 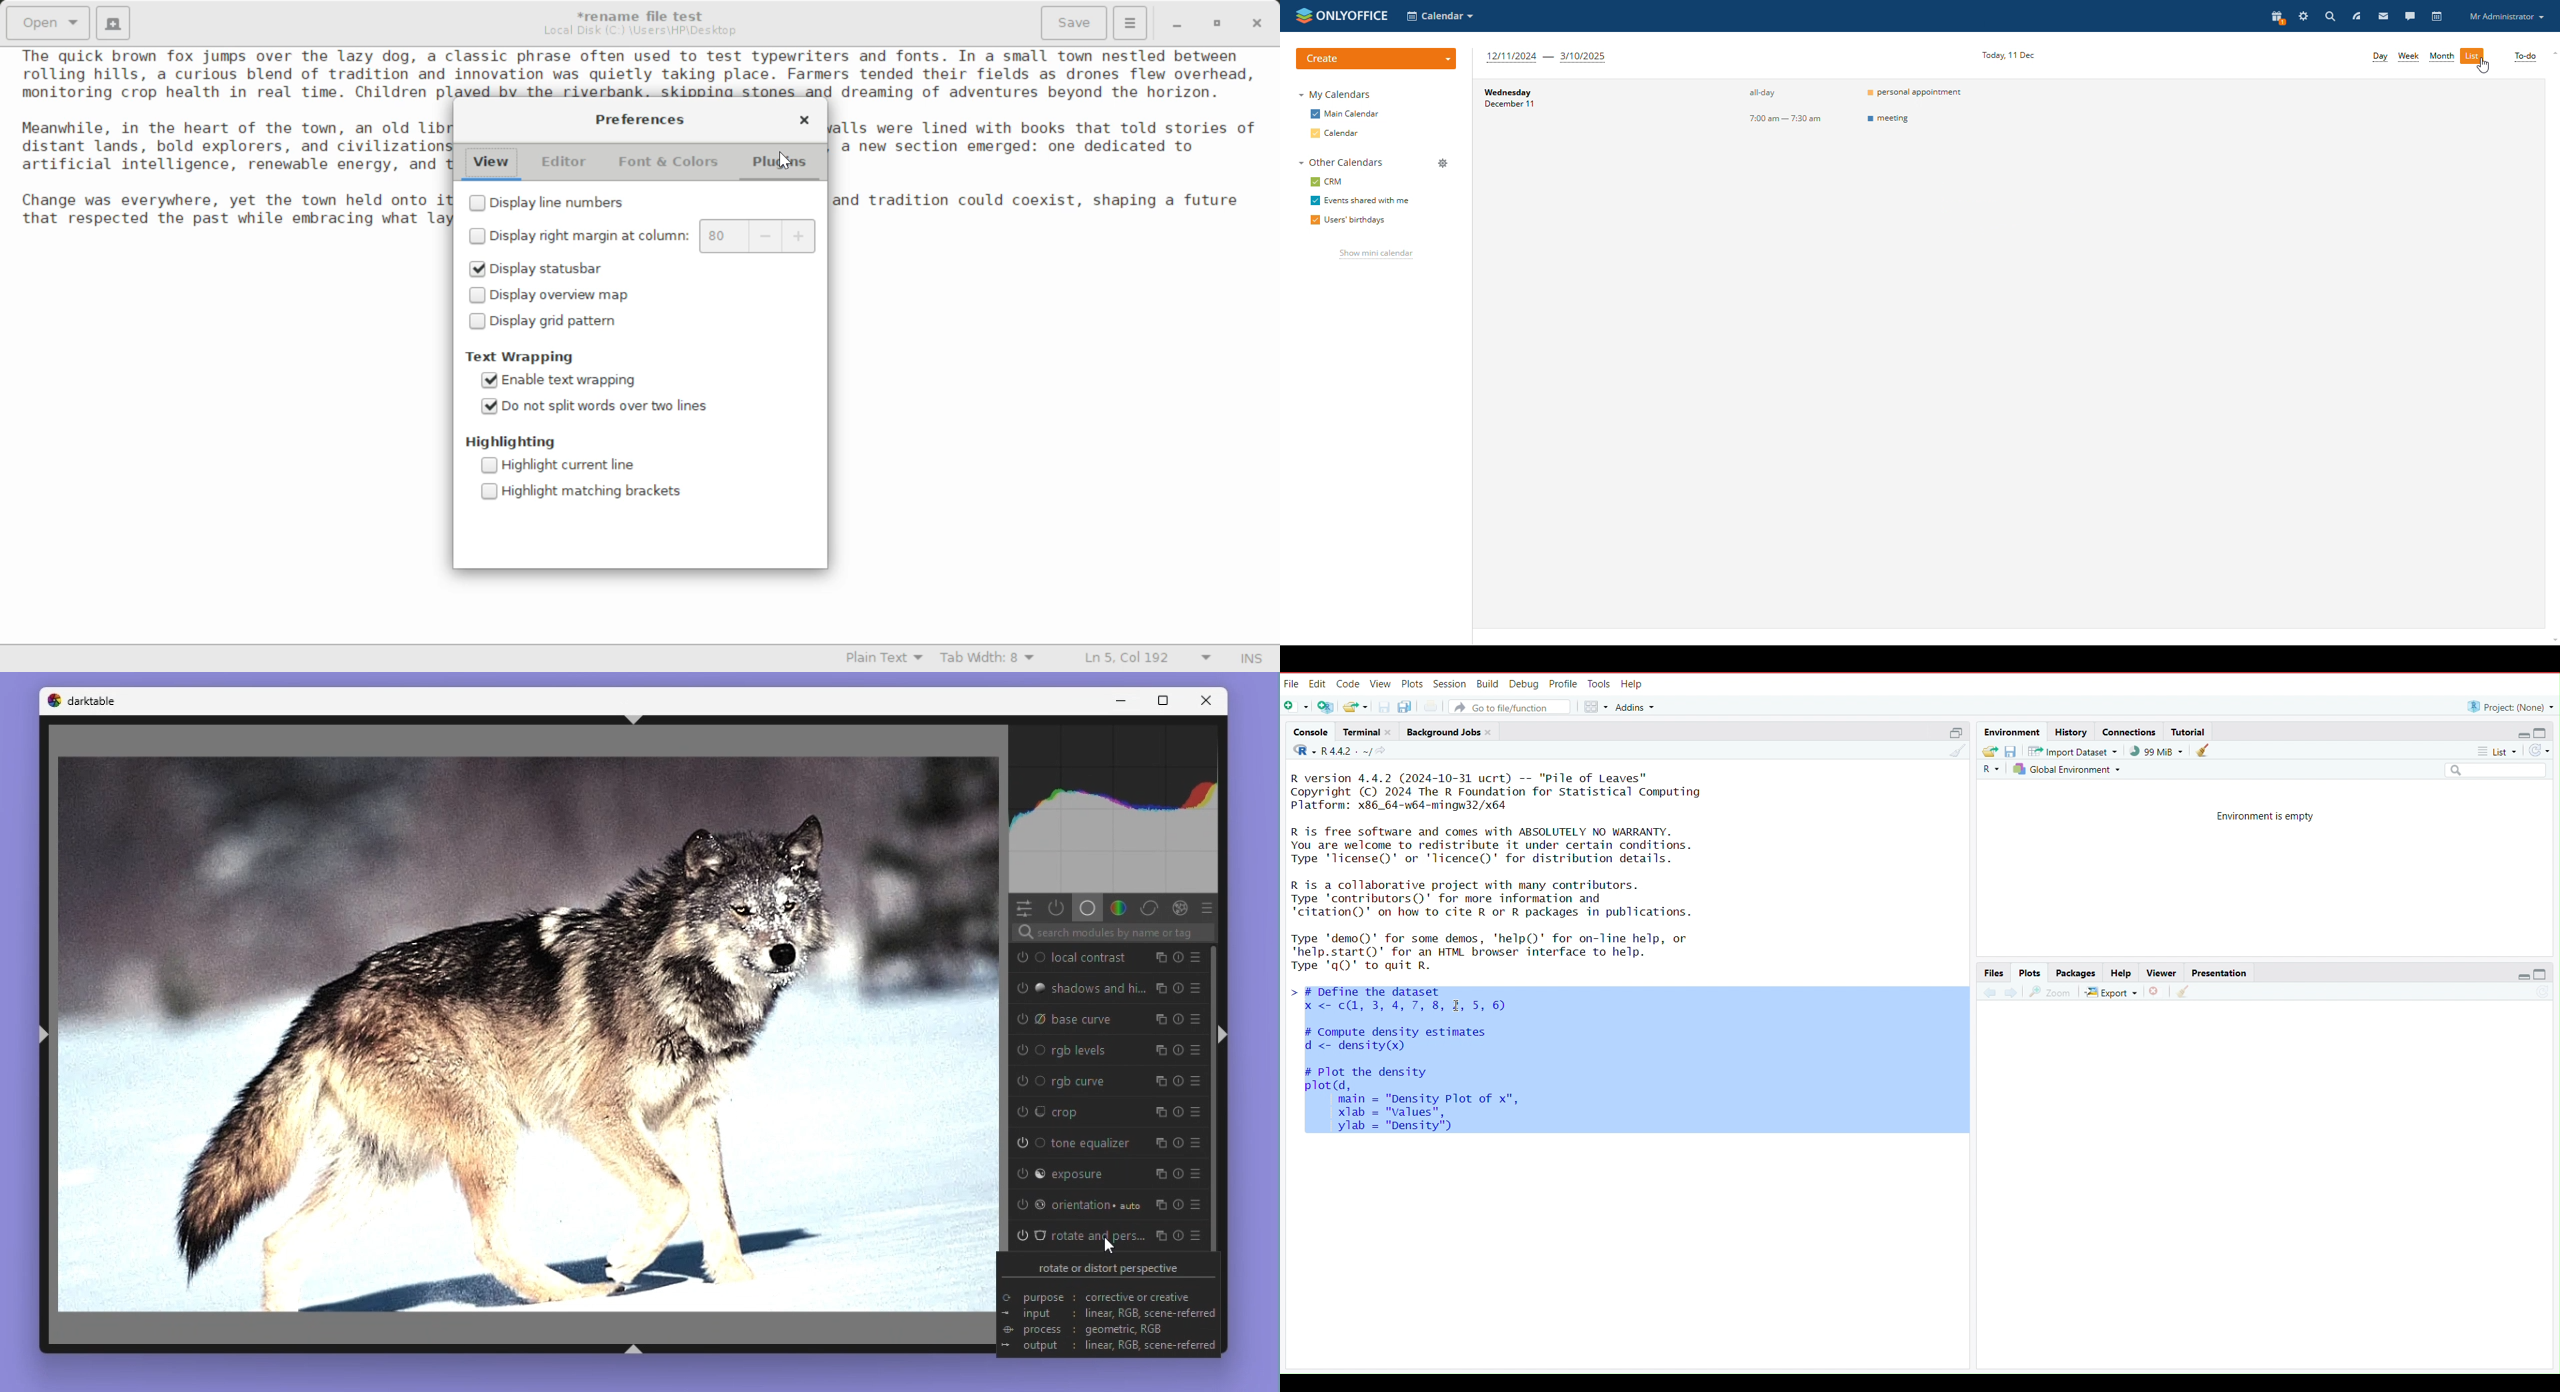 I want to click on Darktable, so click(x=81, y=700).